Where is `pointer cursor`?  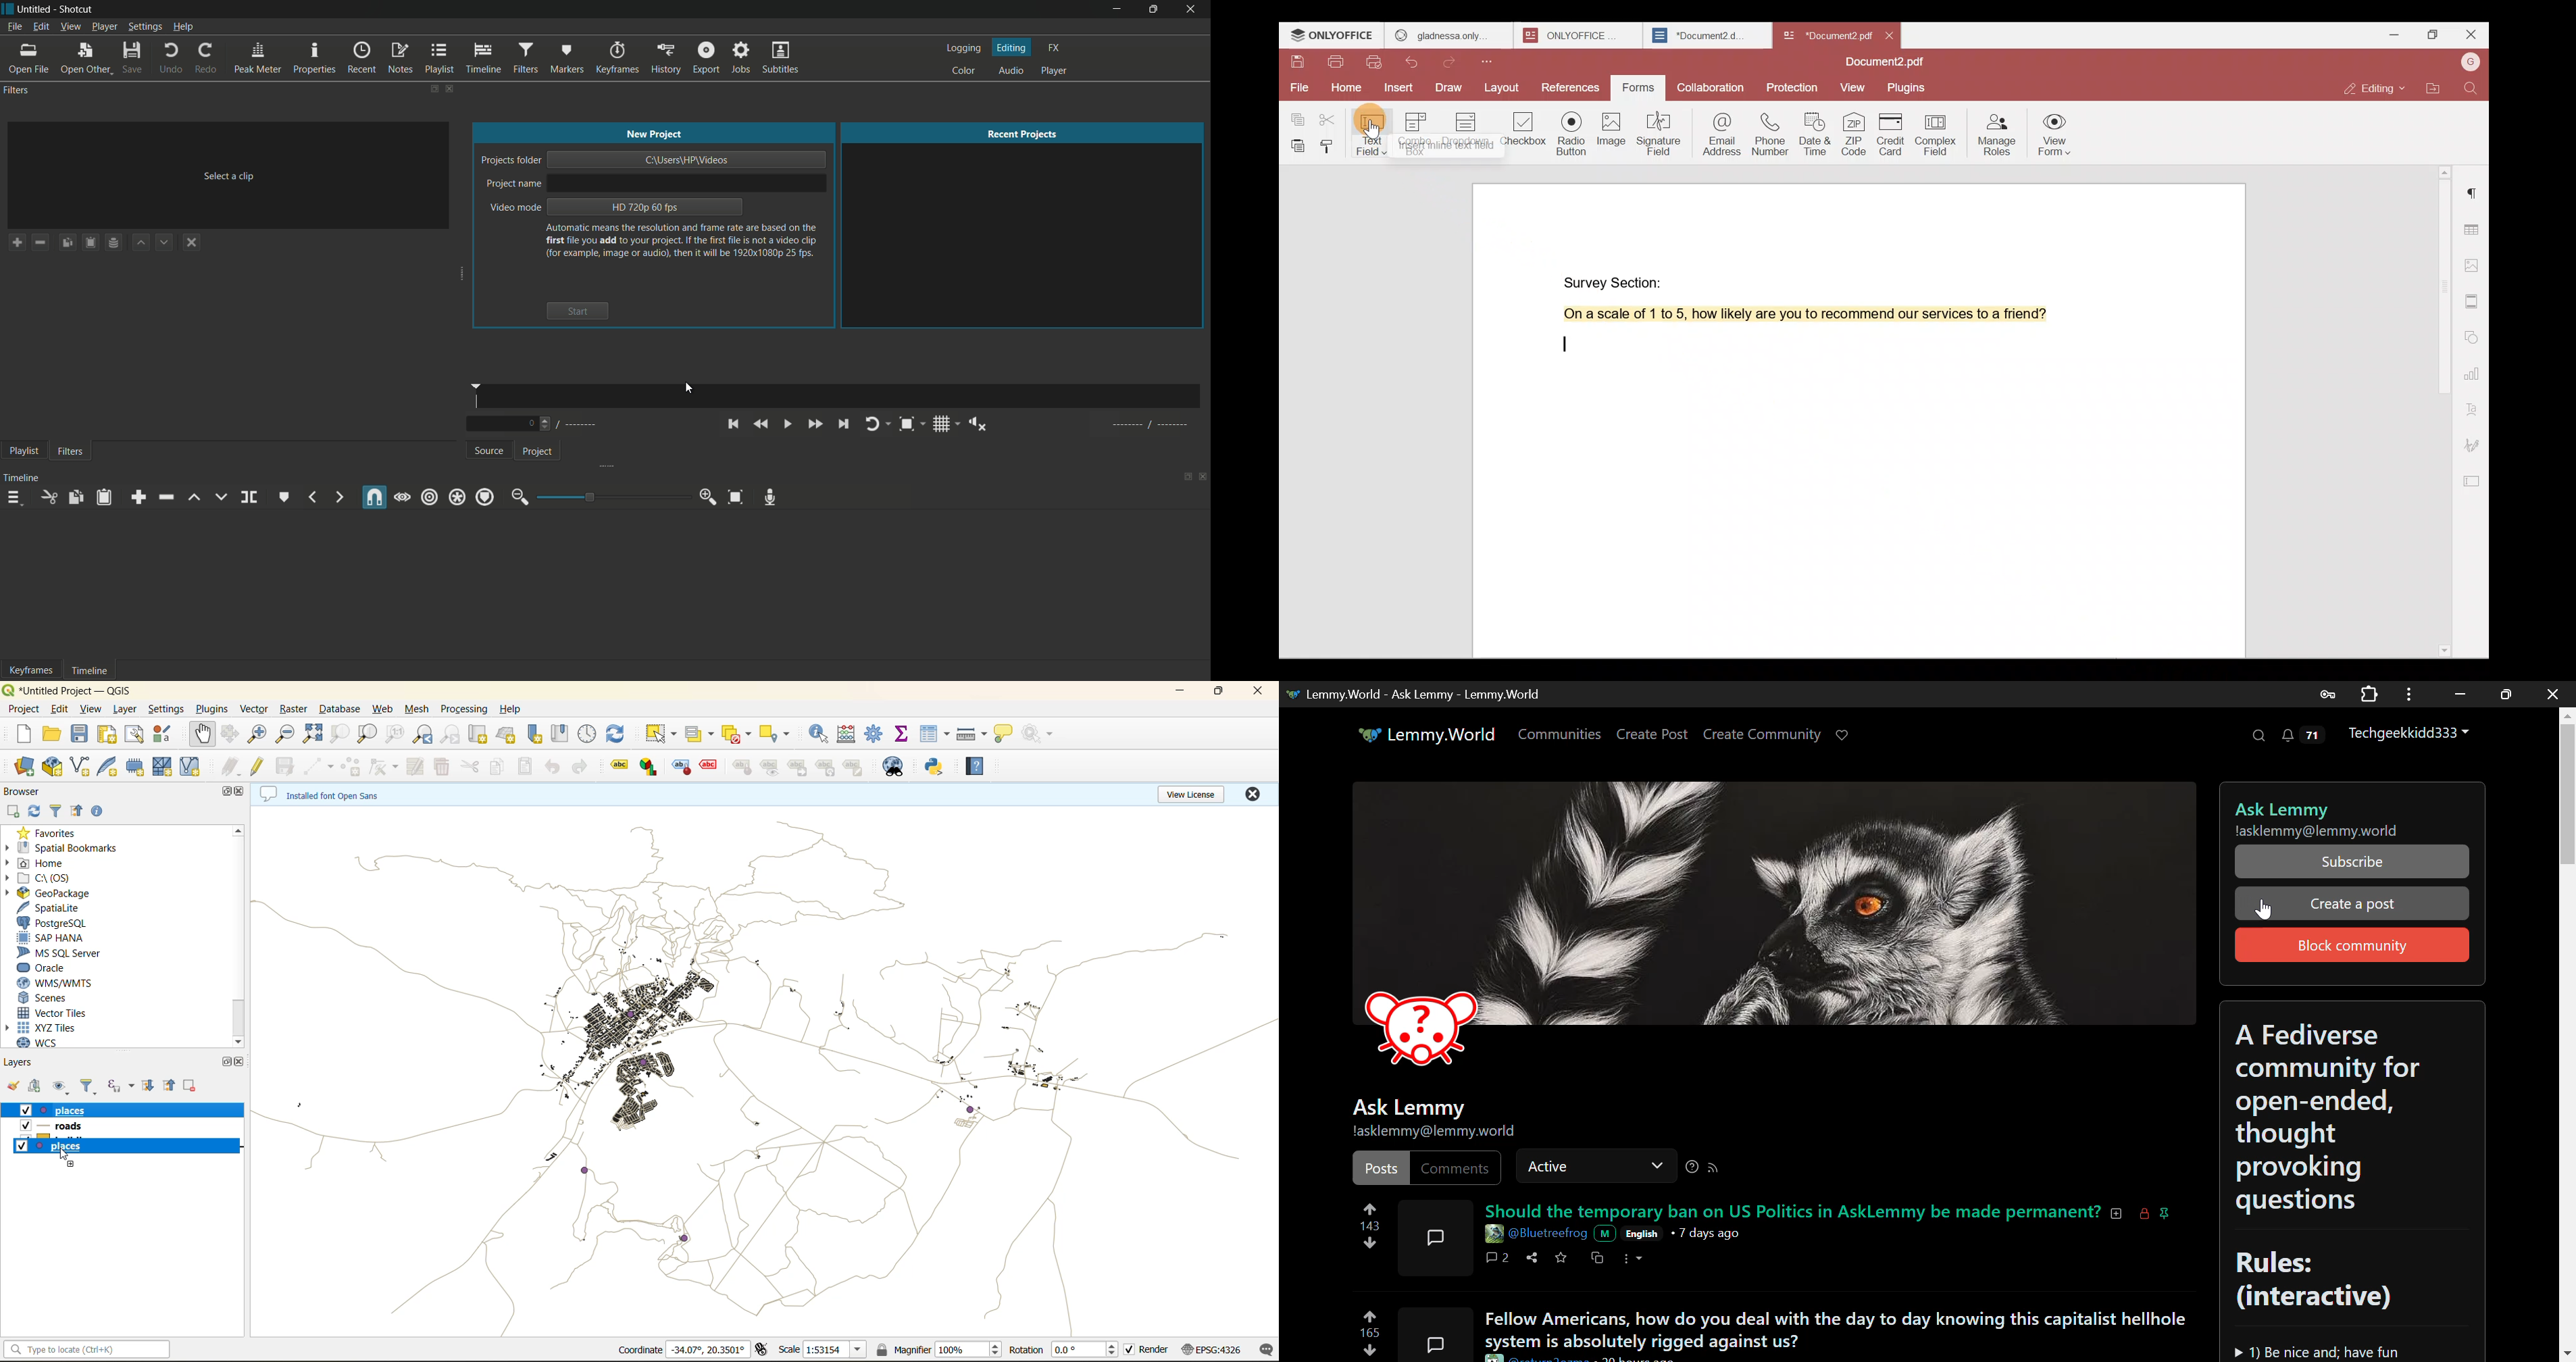
pointer cursor is located at coordinates (1372, 131).